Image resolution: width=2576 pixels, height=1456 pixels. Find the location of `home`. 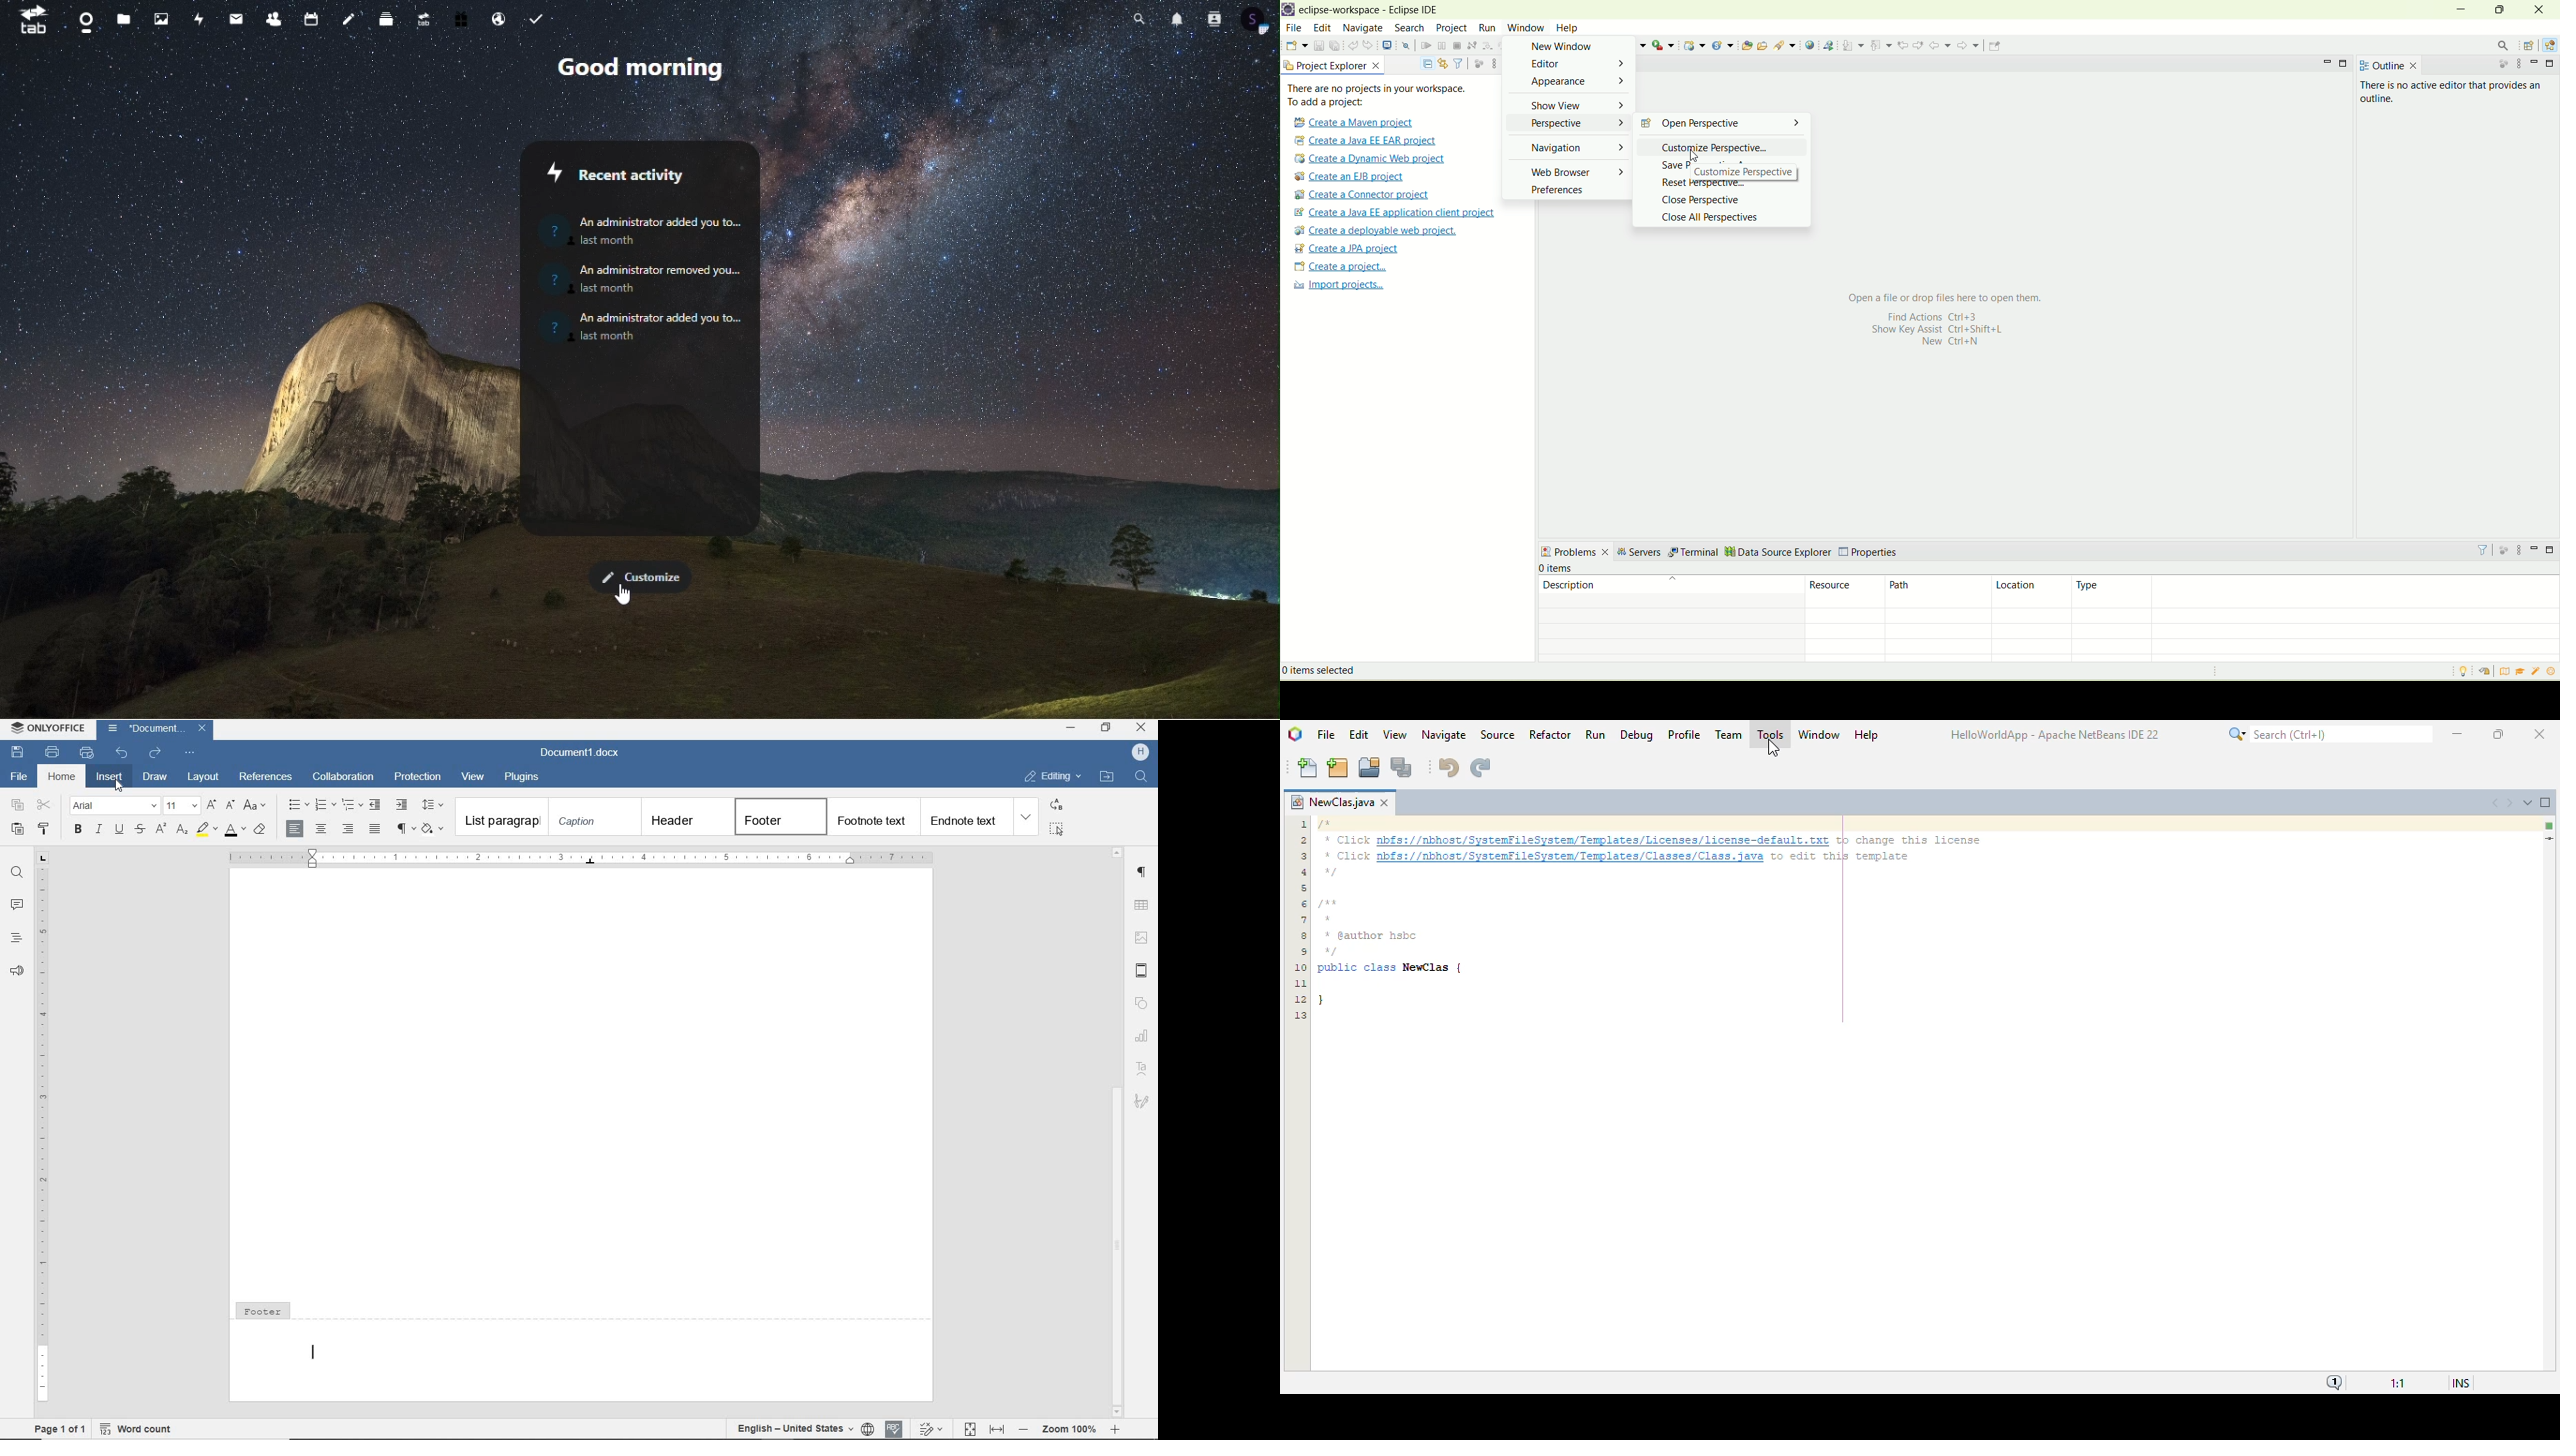

home is located at coordinates (61, 778).